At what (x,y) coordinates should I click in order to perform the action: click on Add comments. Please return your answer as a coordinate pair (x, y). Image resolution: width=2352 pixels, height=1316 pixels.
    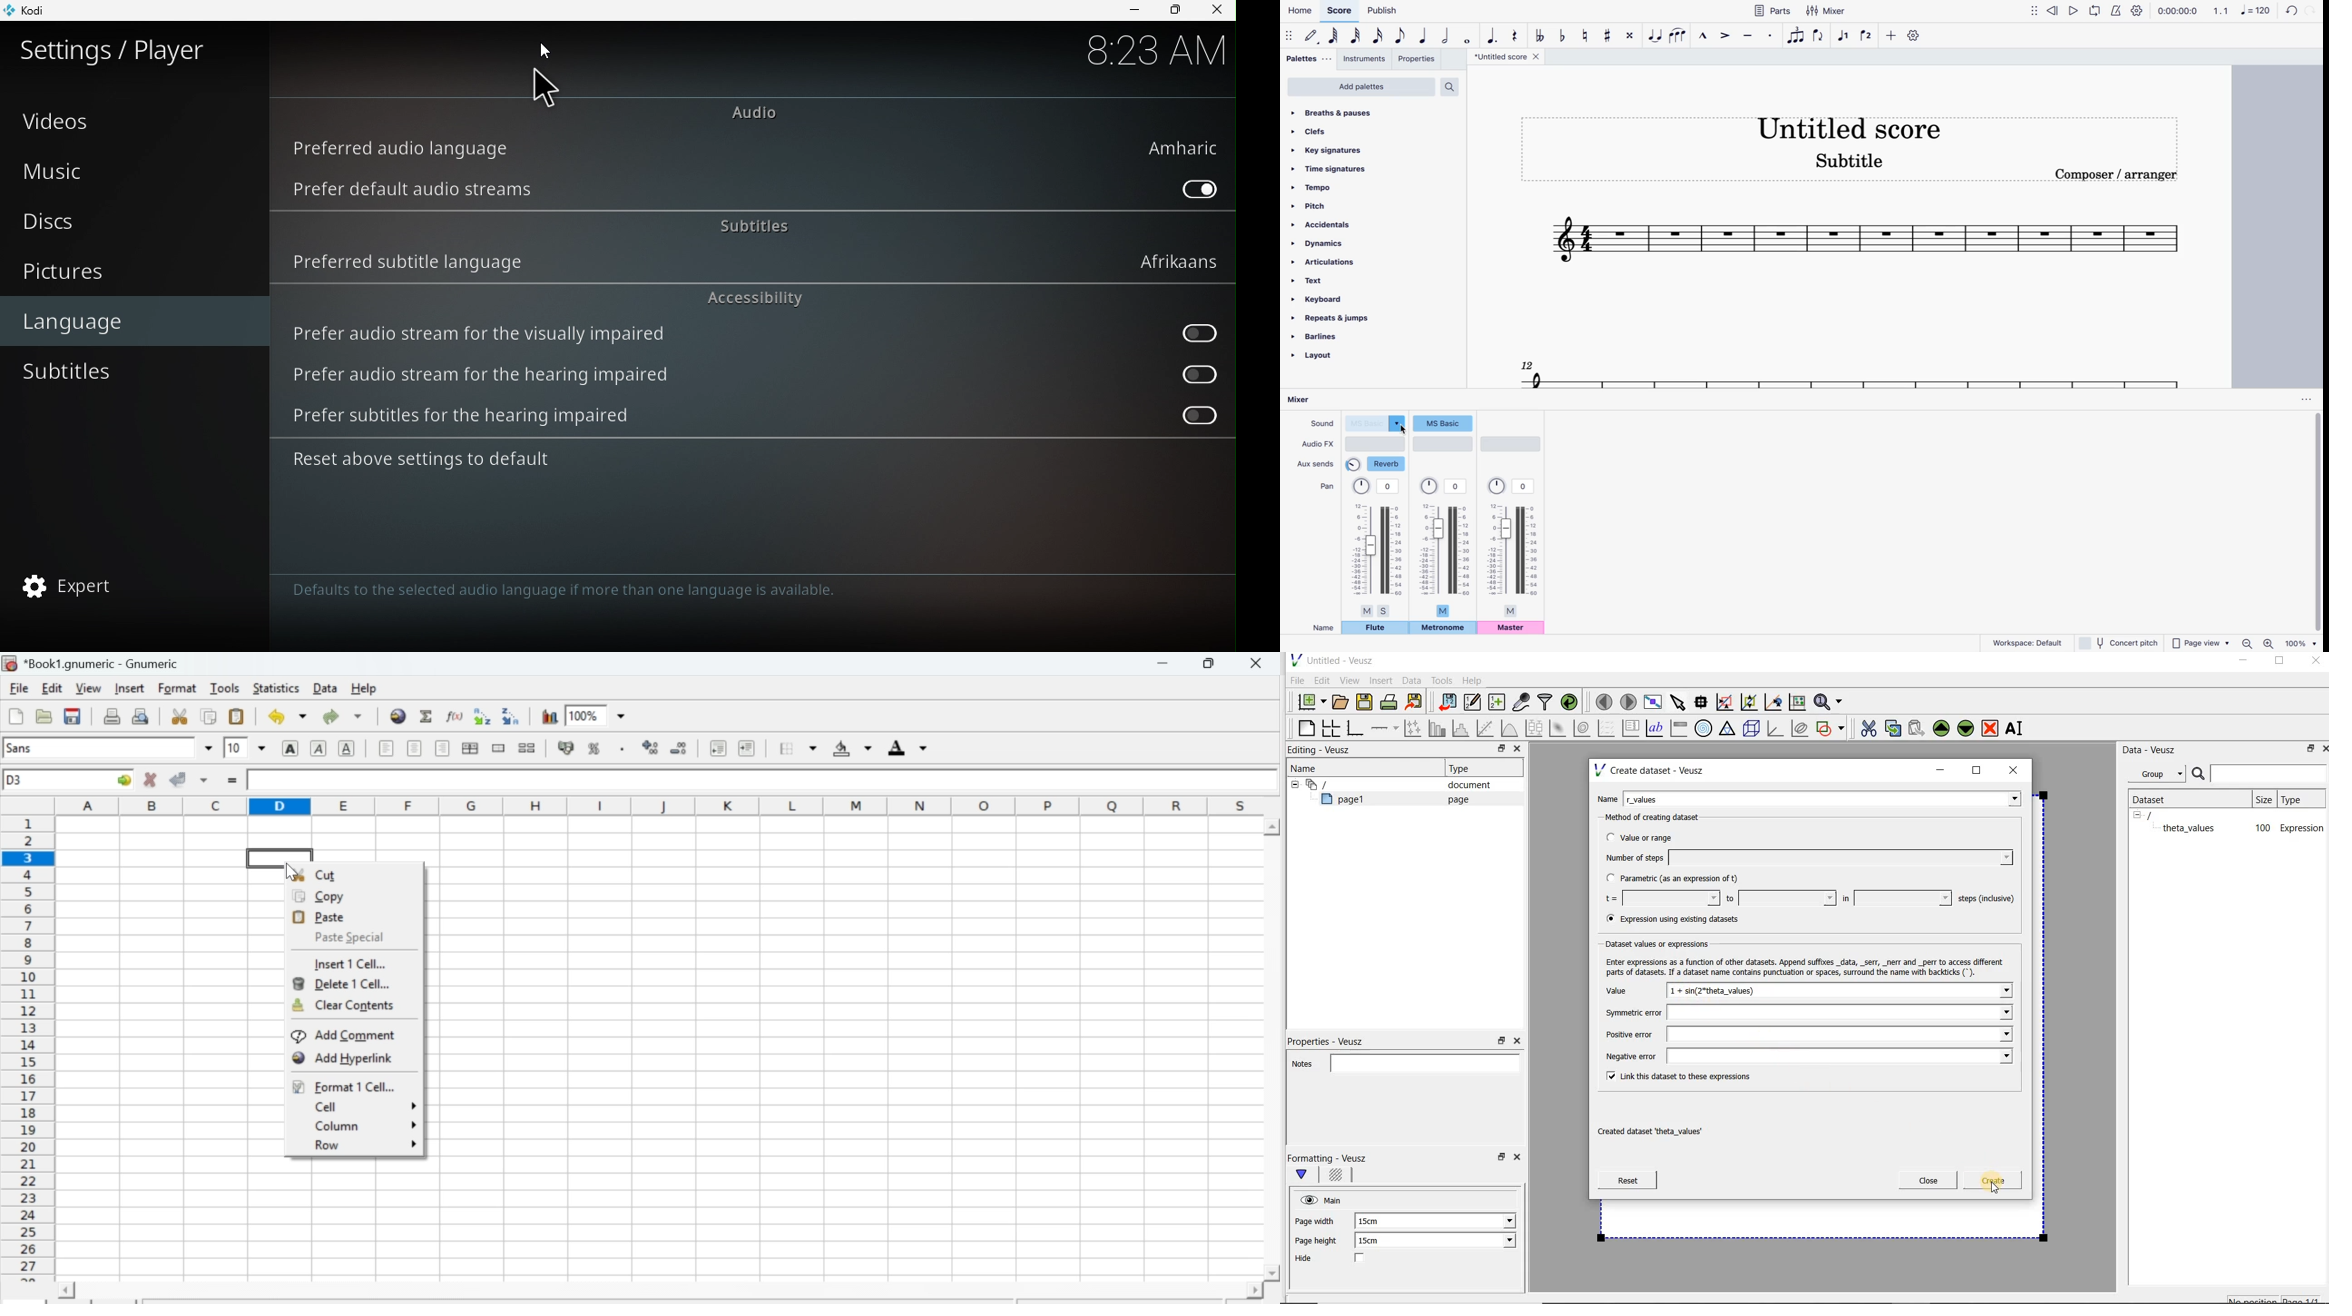
    Looking at the image, I should click on (353, 1036).